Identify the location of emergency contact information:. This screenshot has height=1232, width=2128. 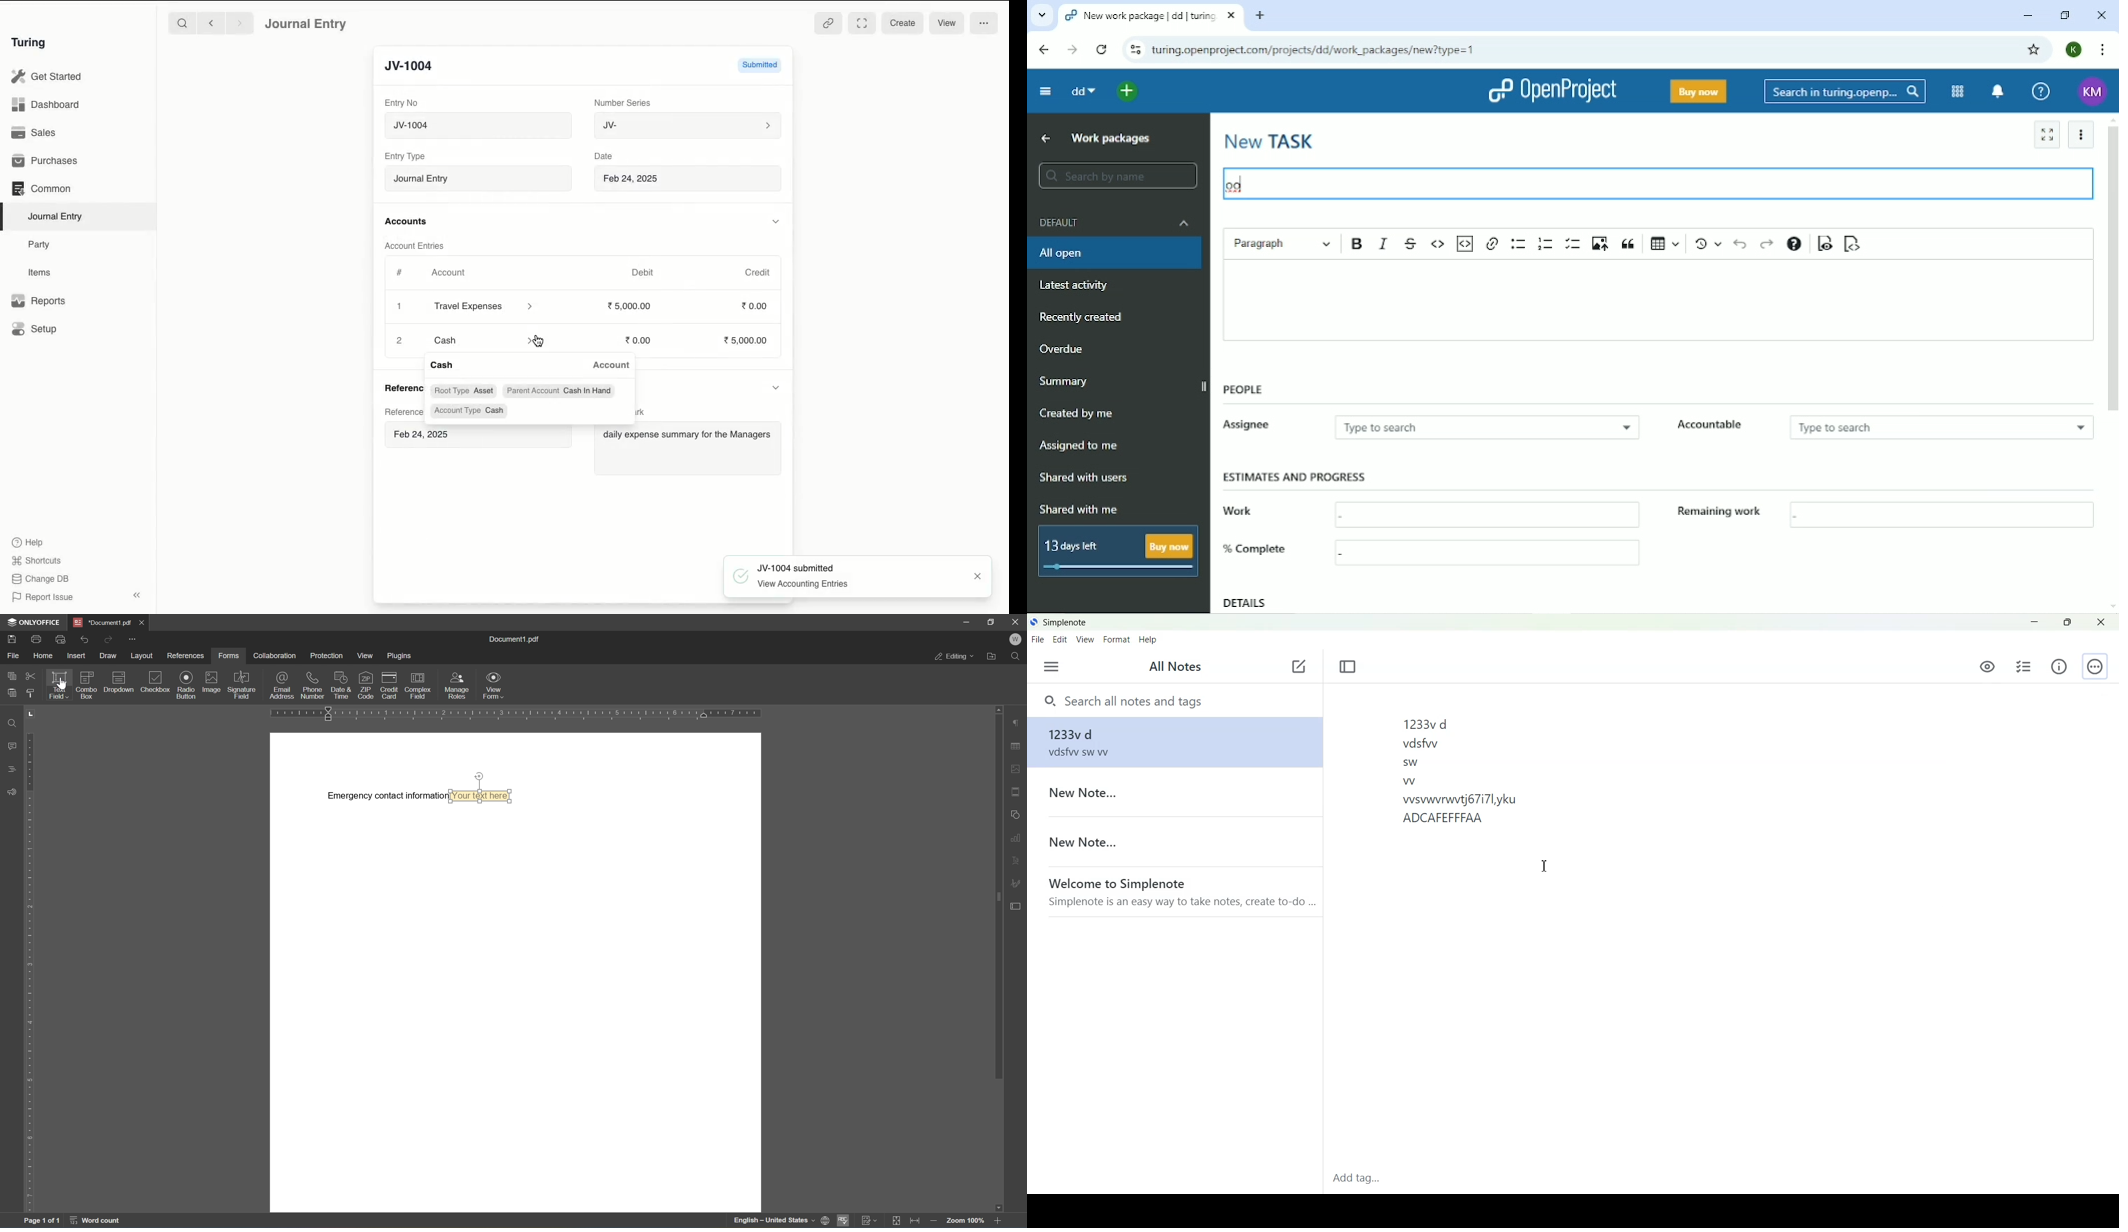
(386, 797).